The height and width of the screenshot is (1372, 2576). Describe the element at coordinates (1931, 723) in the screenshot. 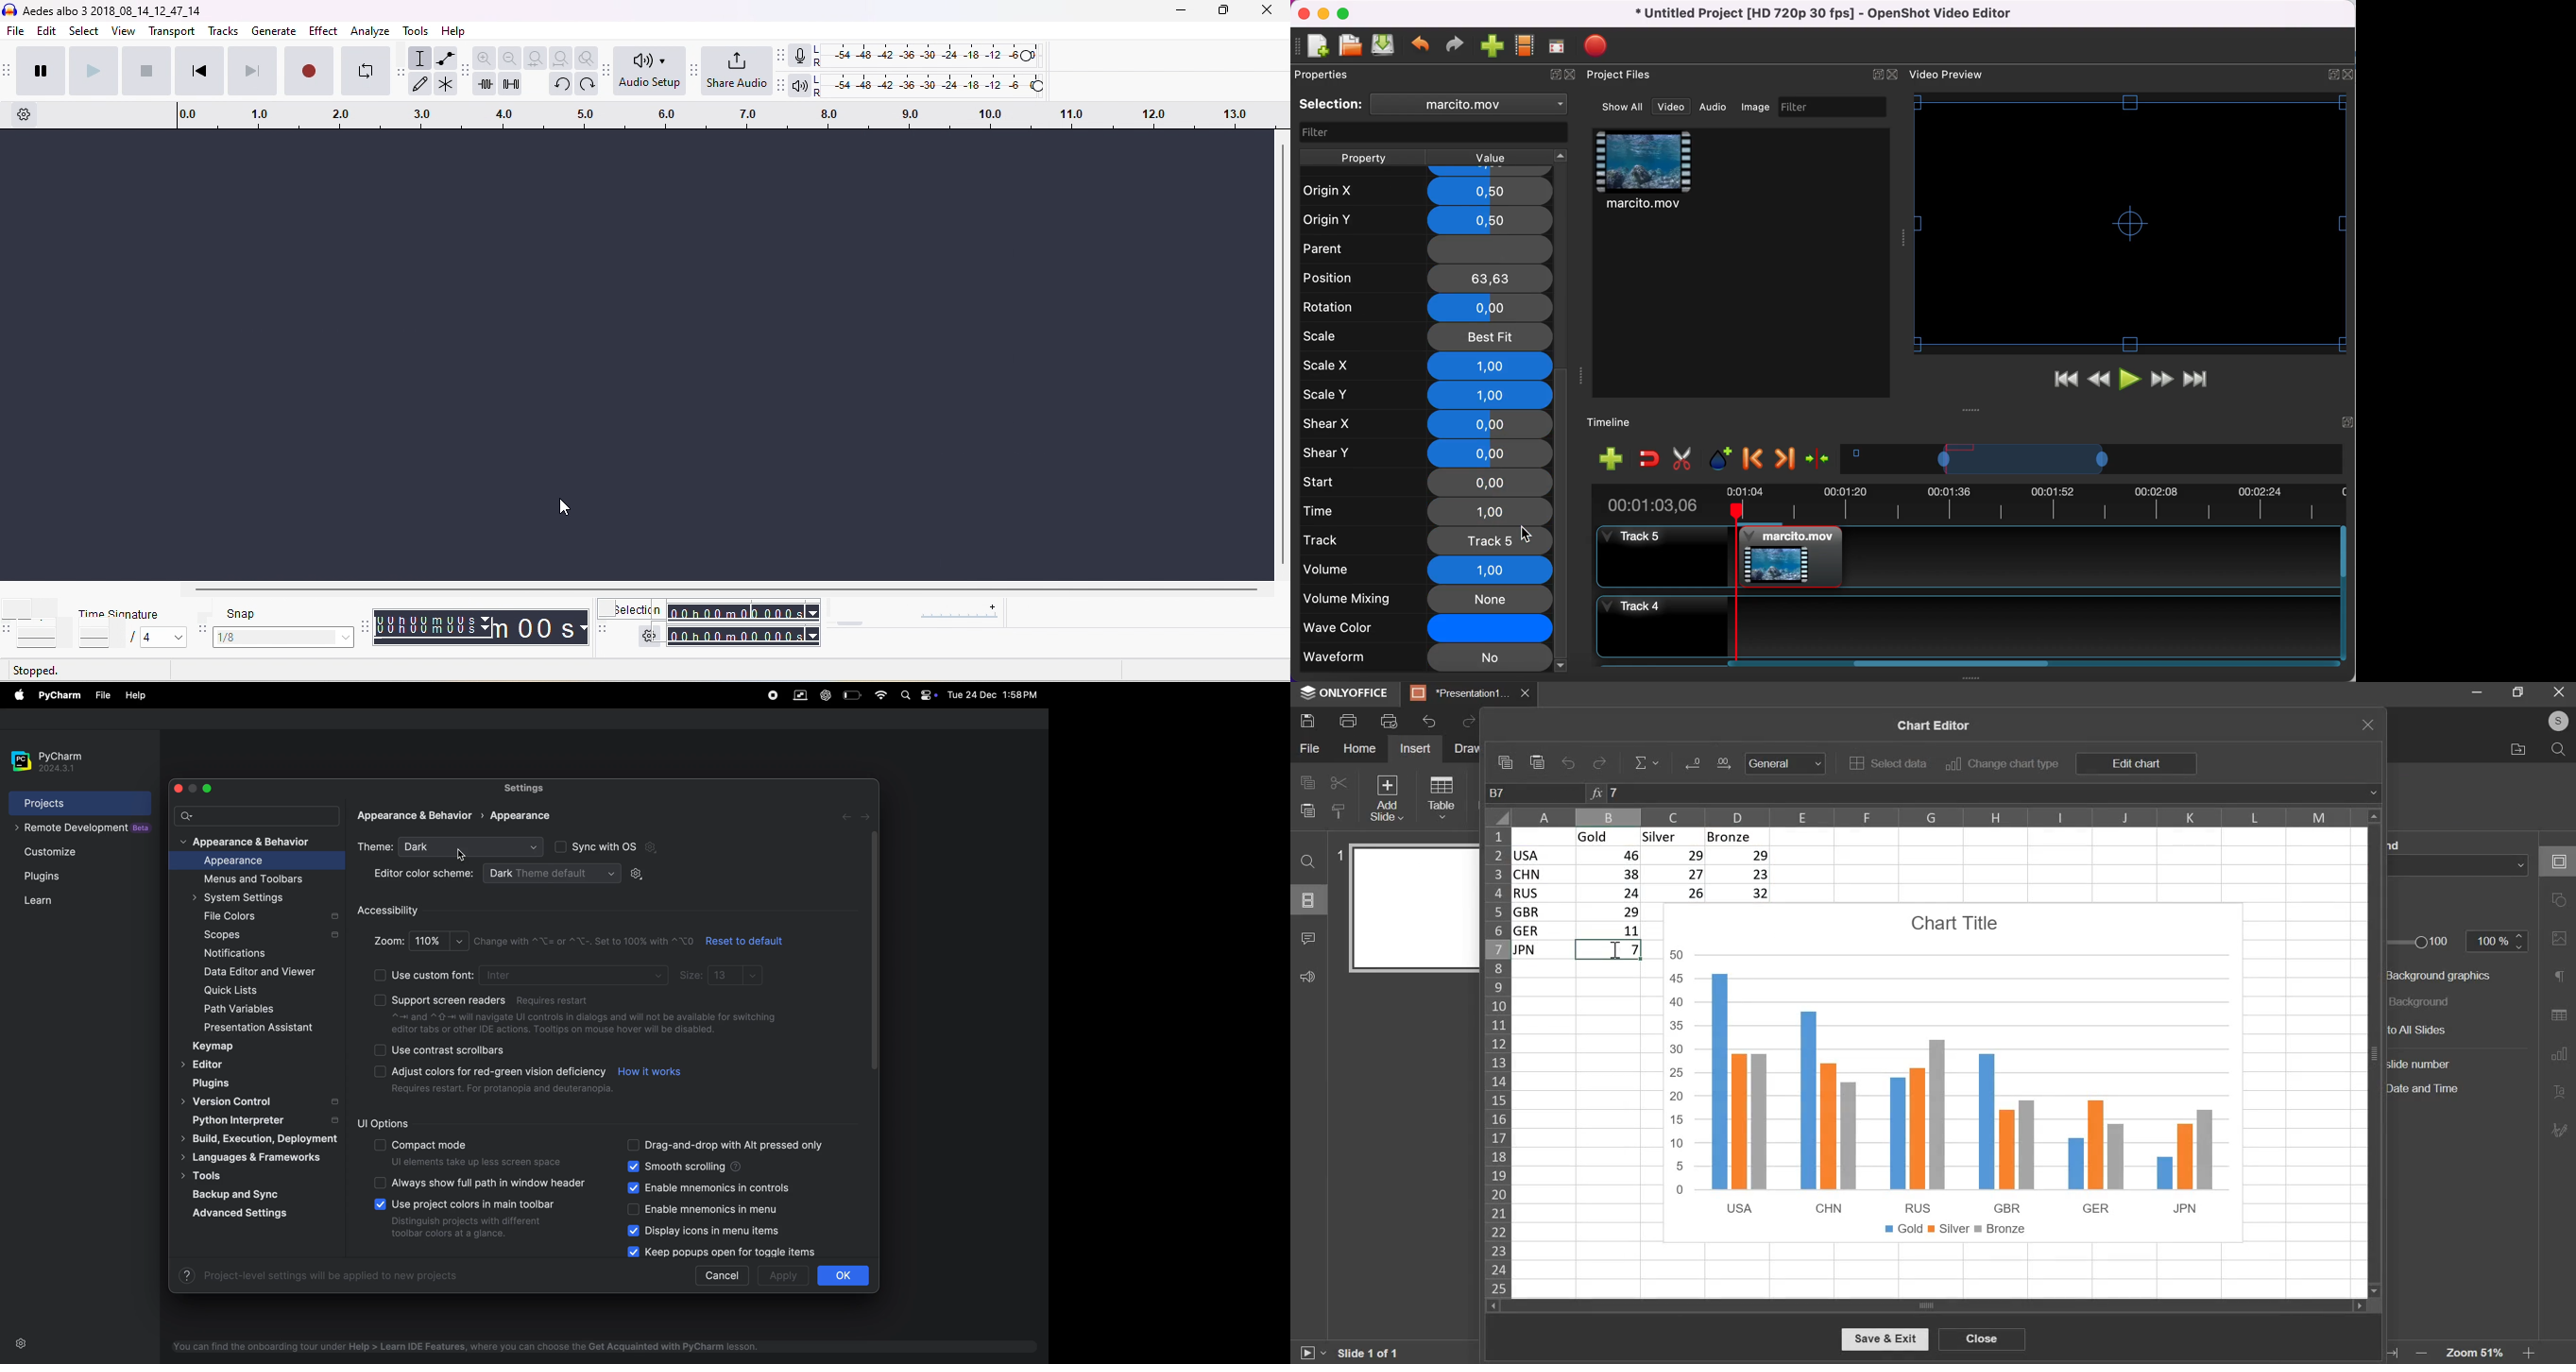

I see `chart editor` at that location.